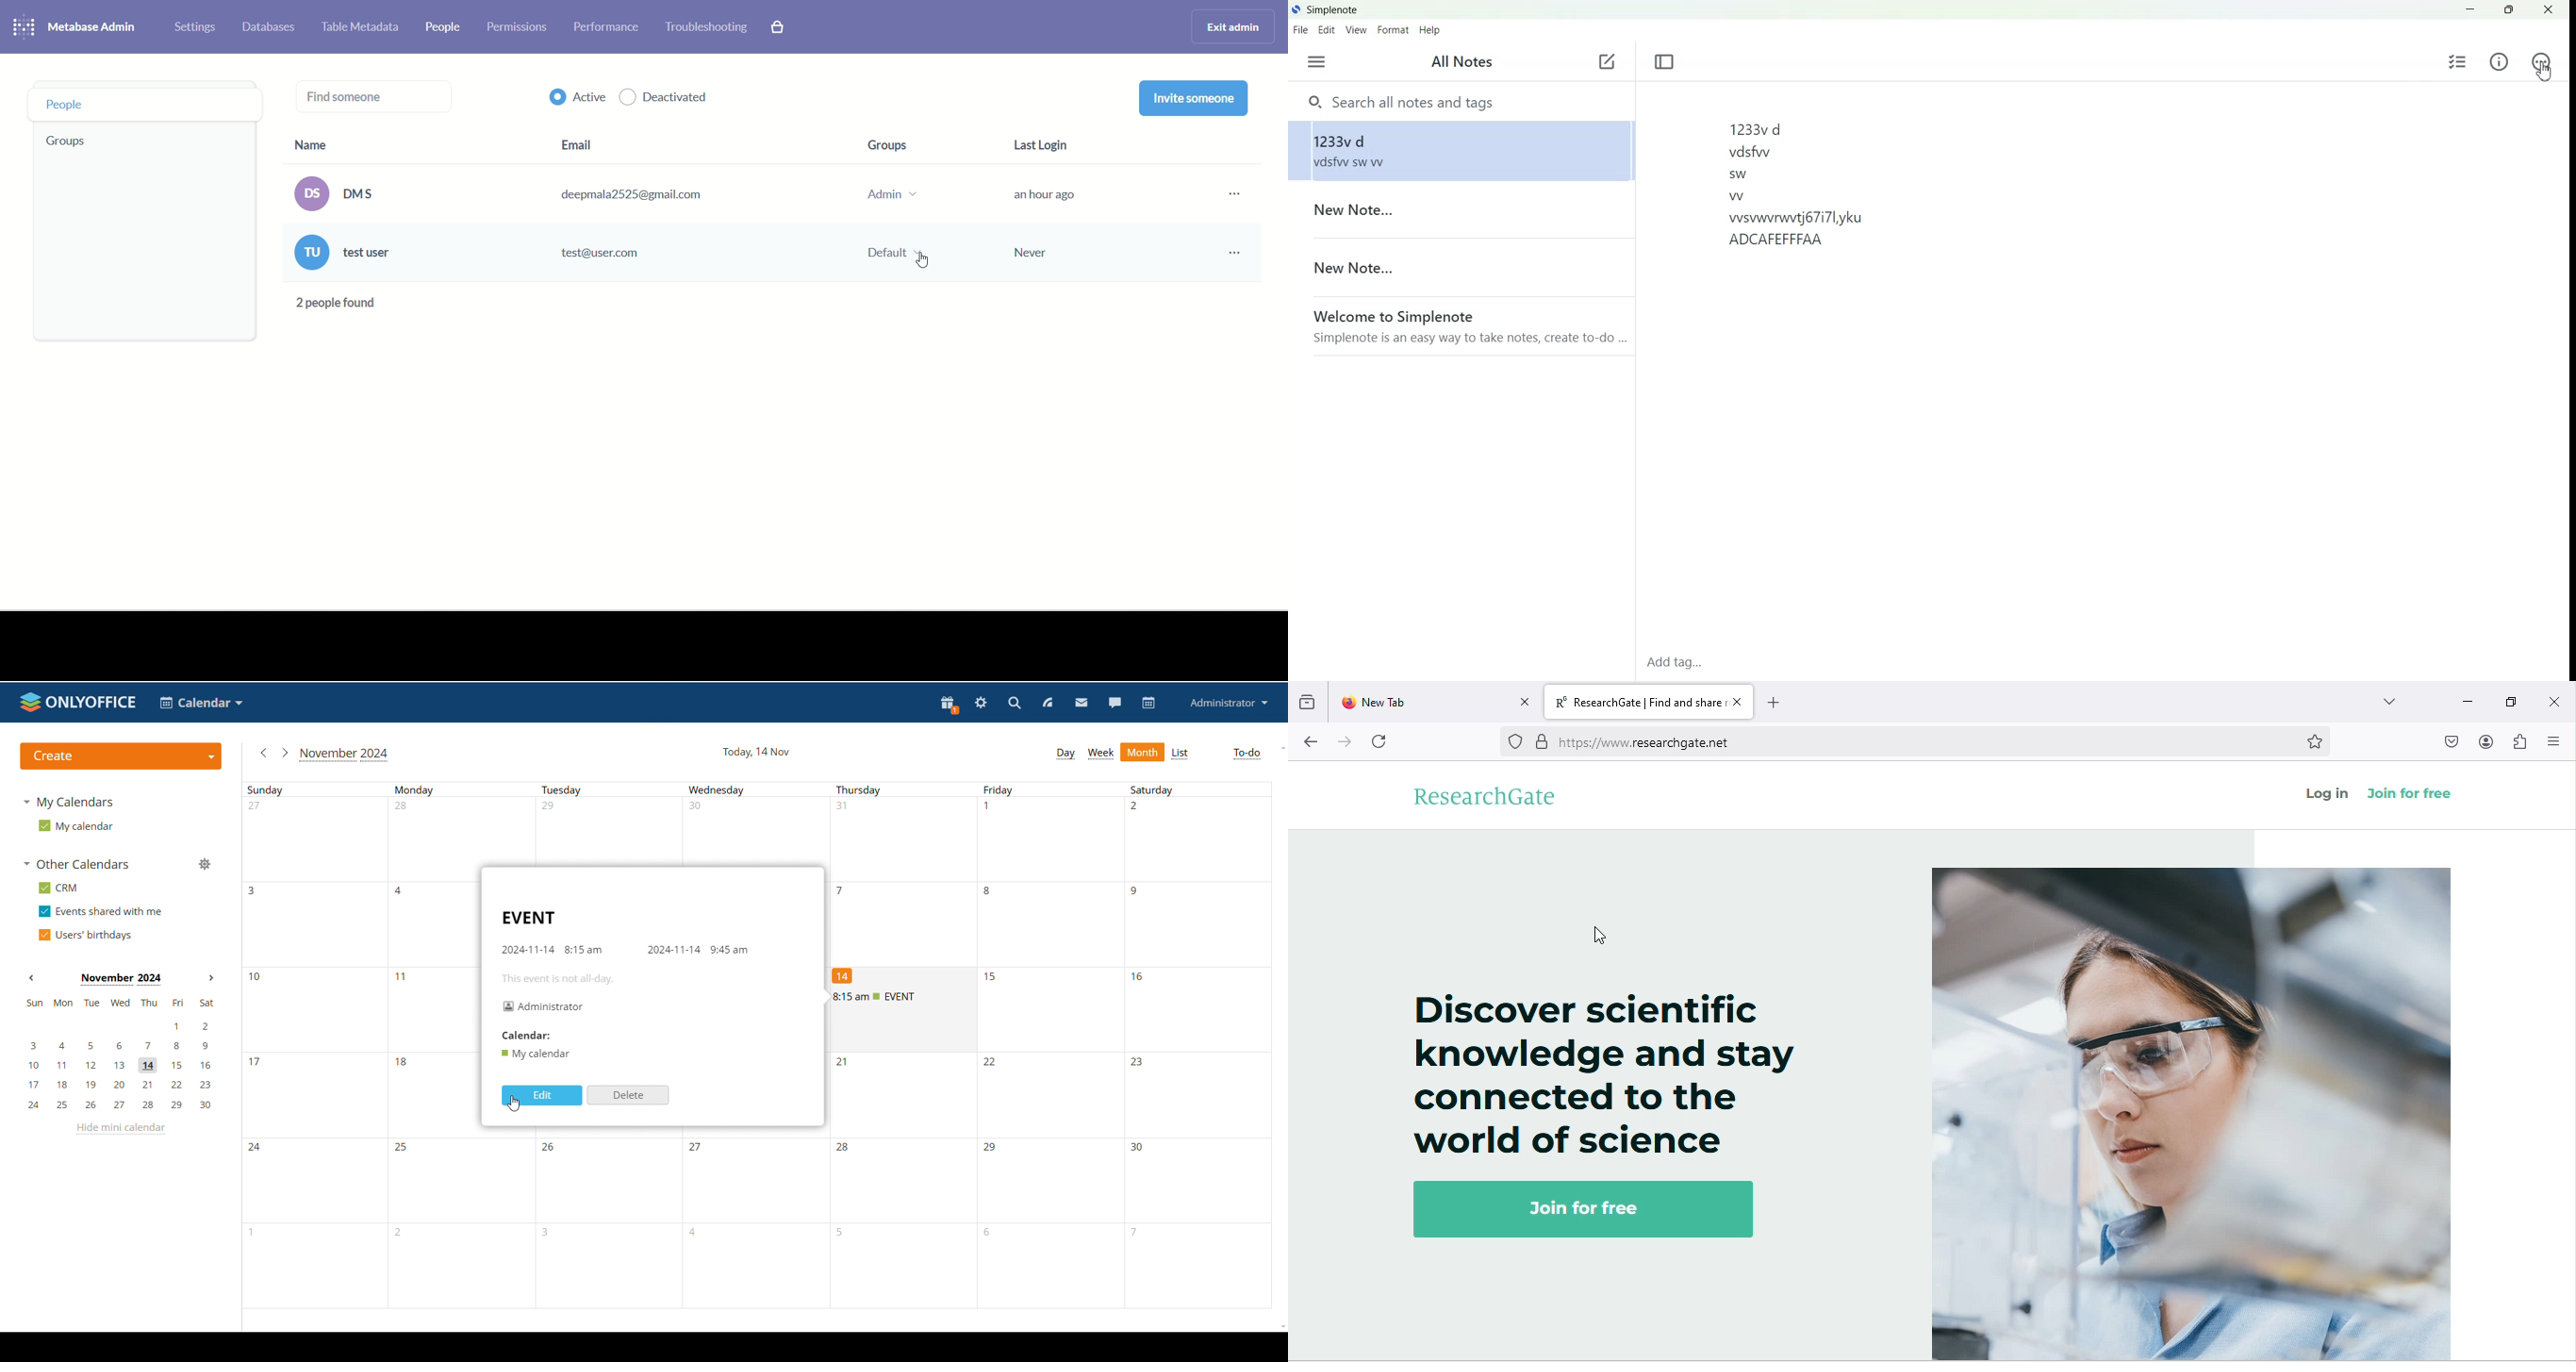 This screenshot has height=1372, width=2576. I want to click on people, so click(445, 26).